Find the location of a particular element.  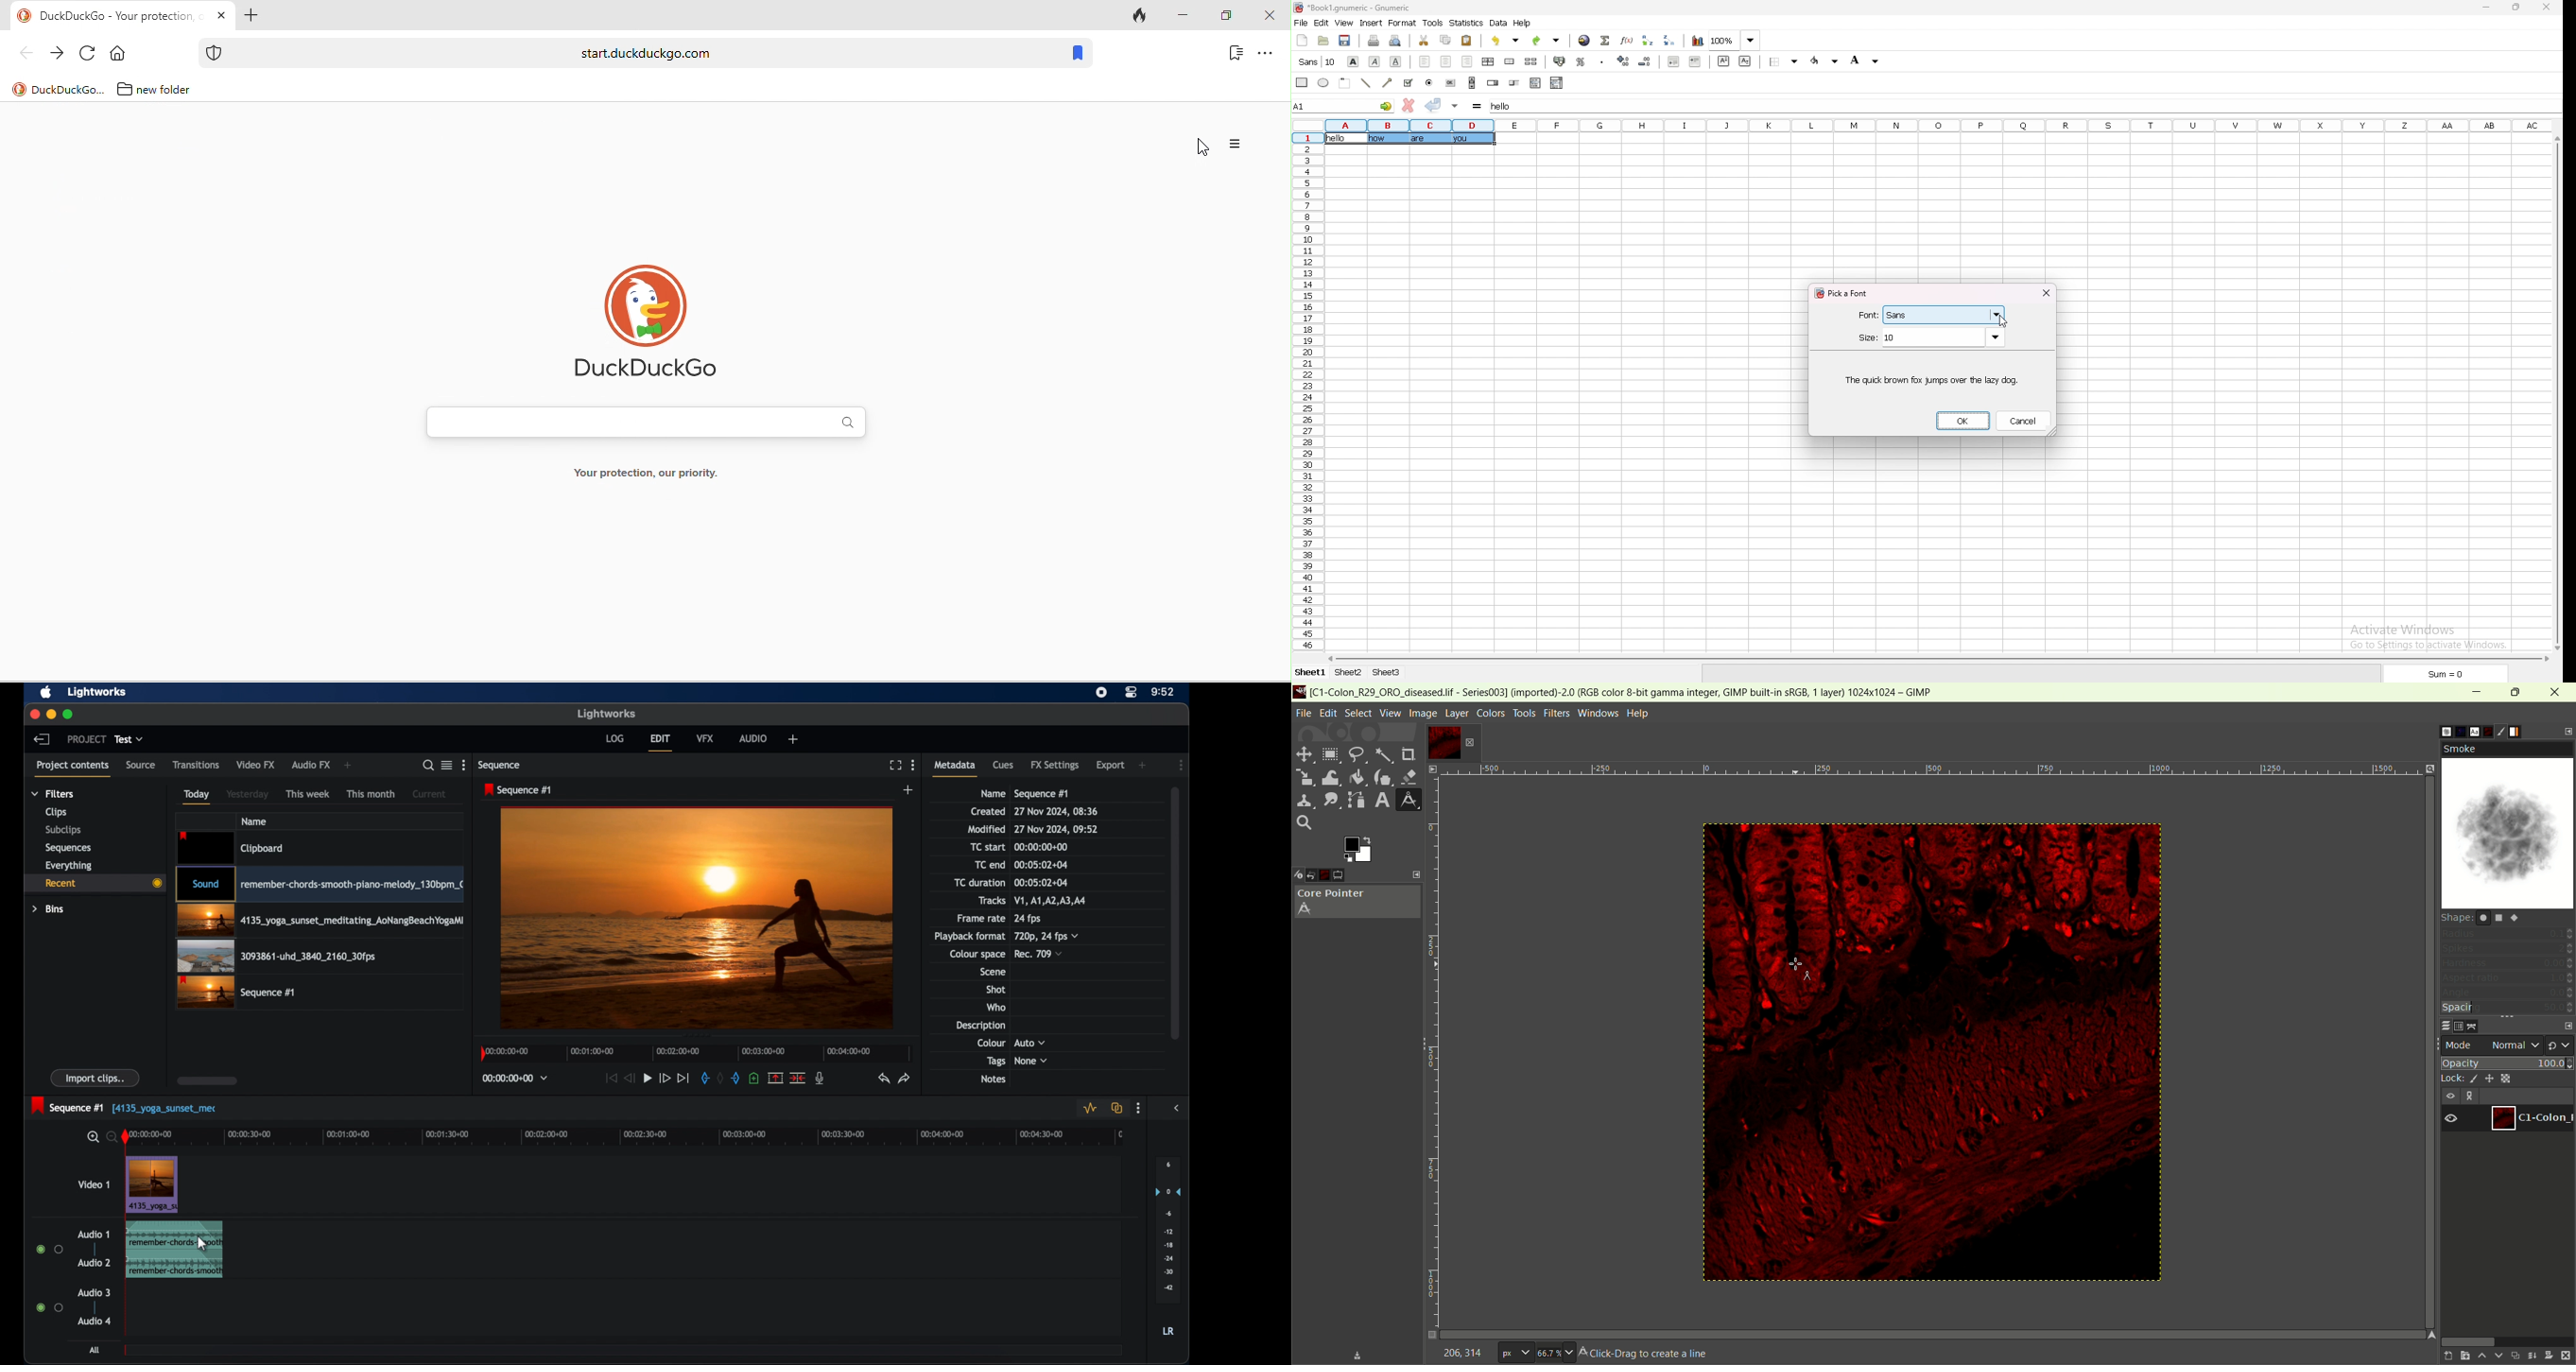

timecodes and reels is located at coordinates (516, 1078).